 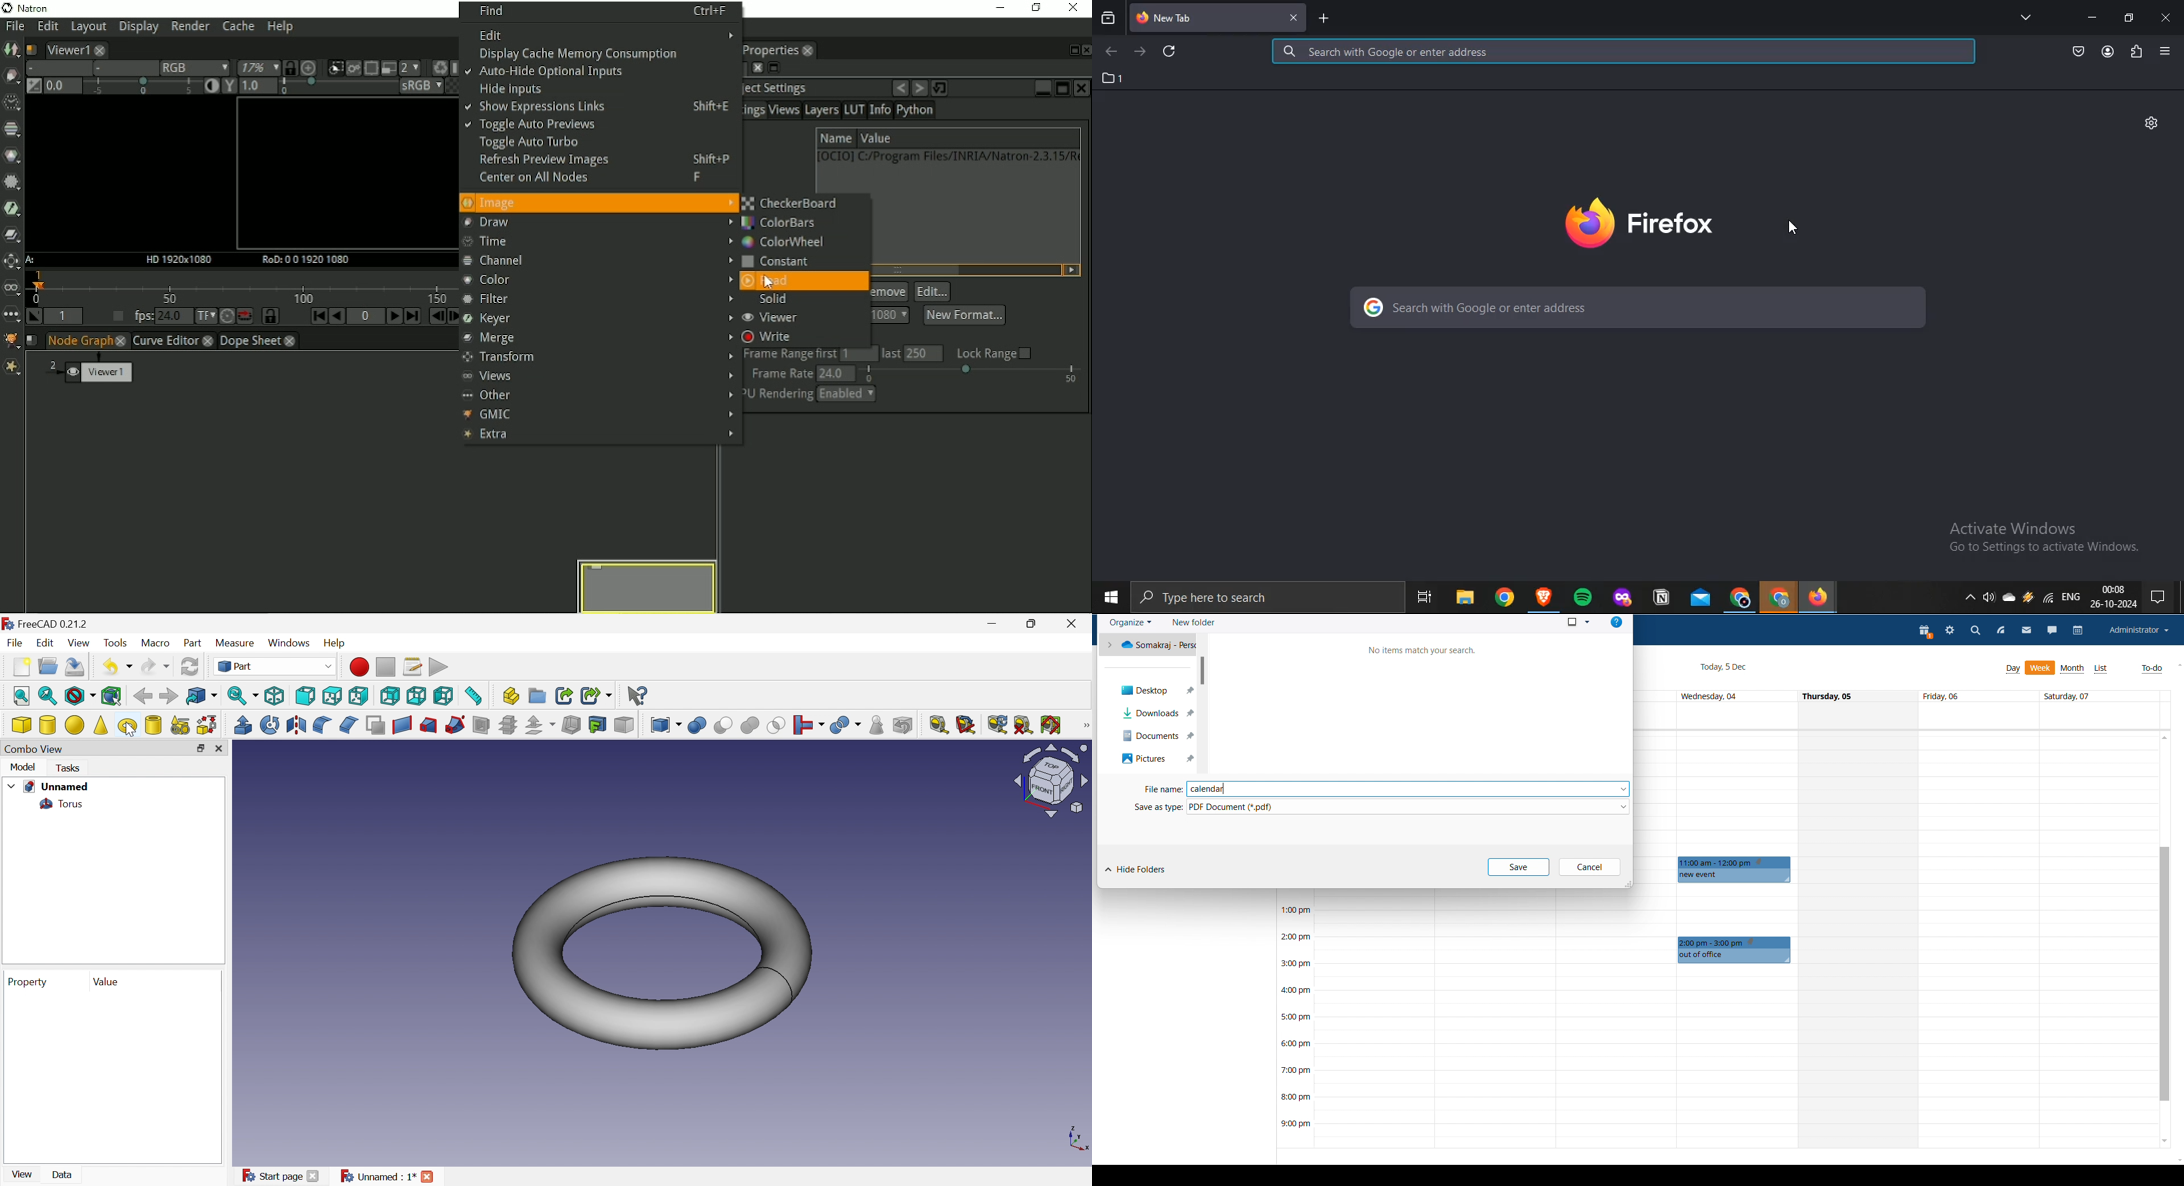 I want to click on Revolve..., so click(x=269, y=725).